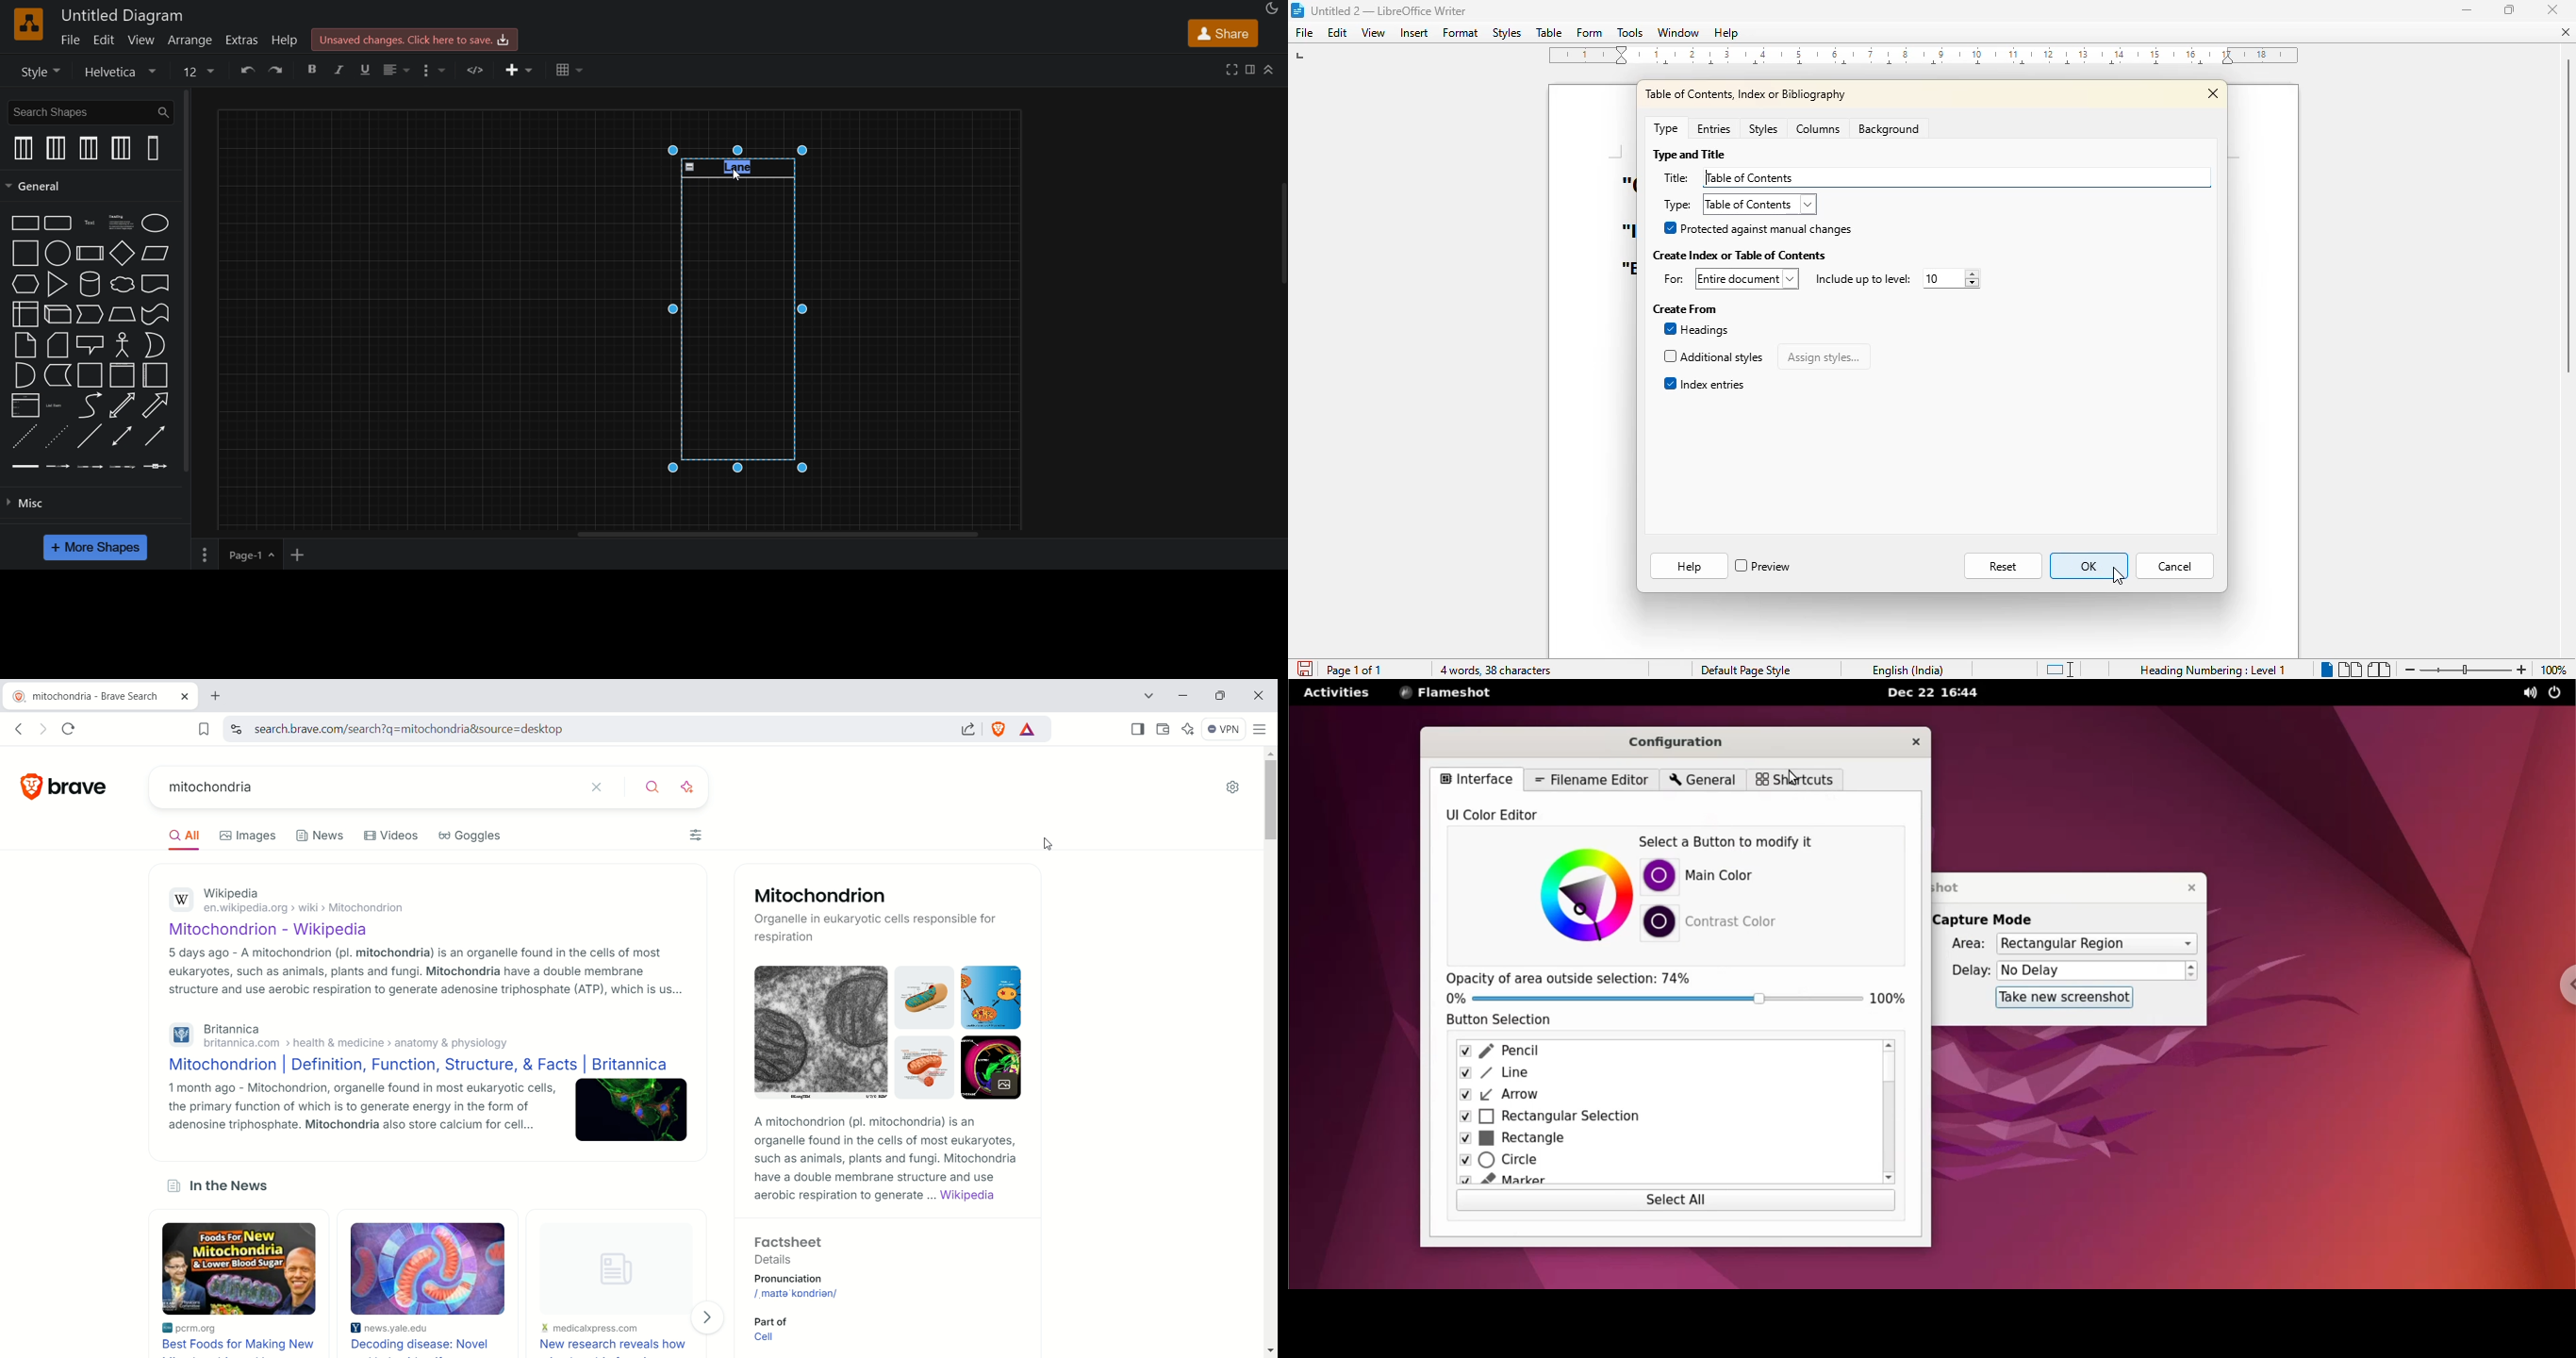  Describe the element at coordinates (25, 507) in the screenshot. I see `misc` at that location.